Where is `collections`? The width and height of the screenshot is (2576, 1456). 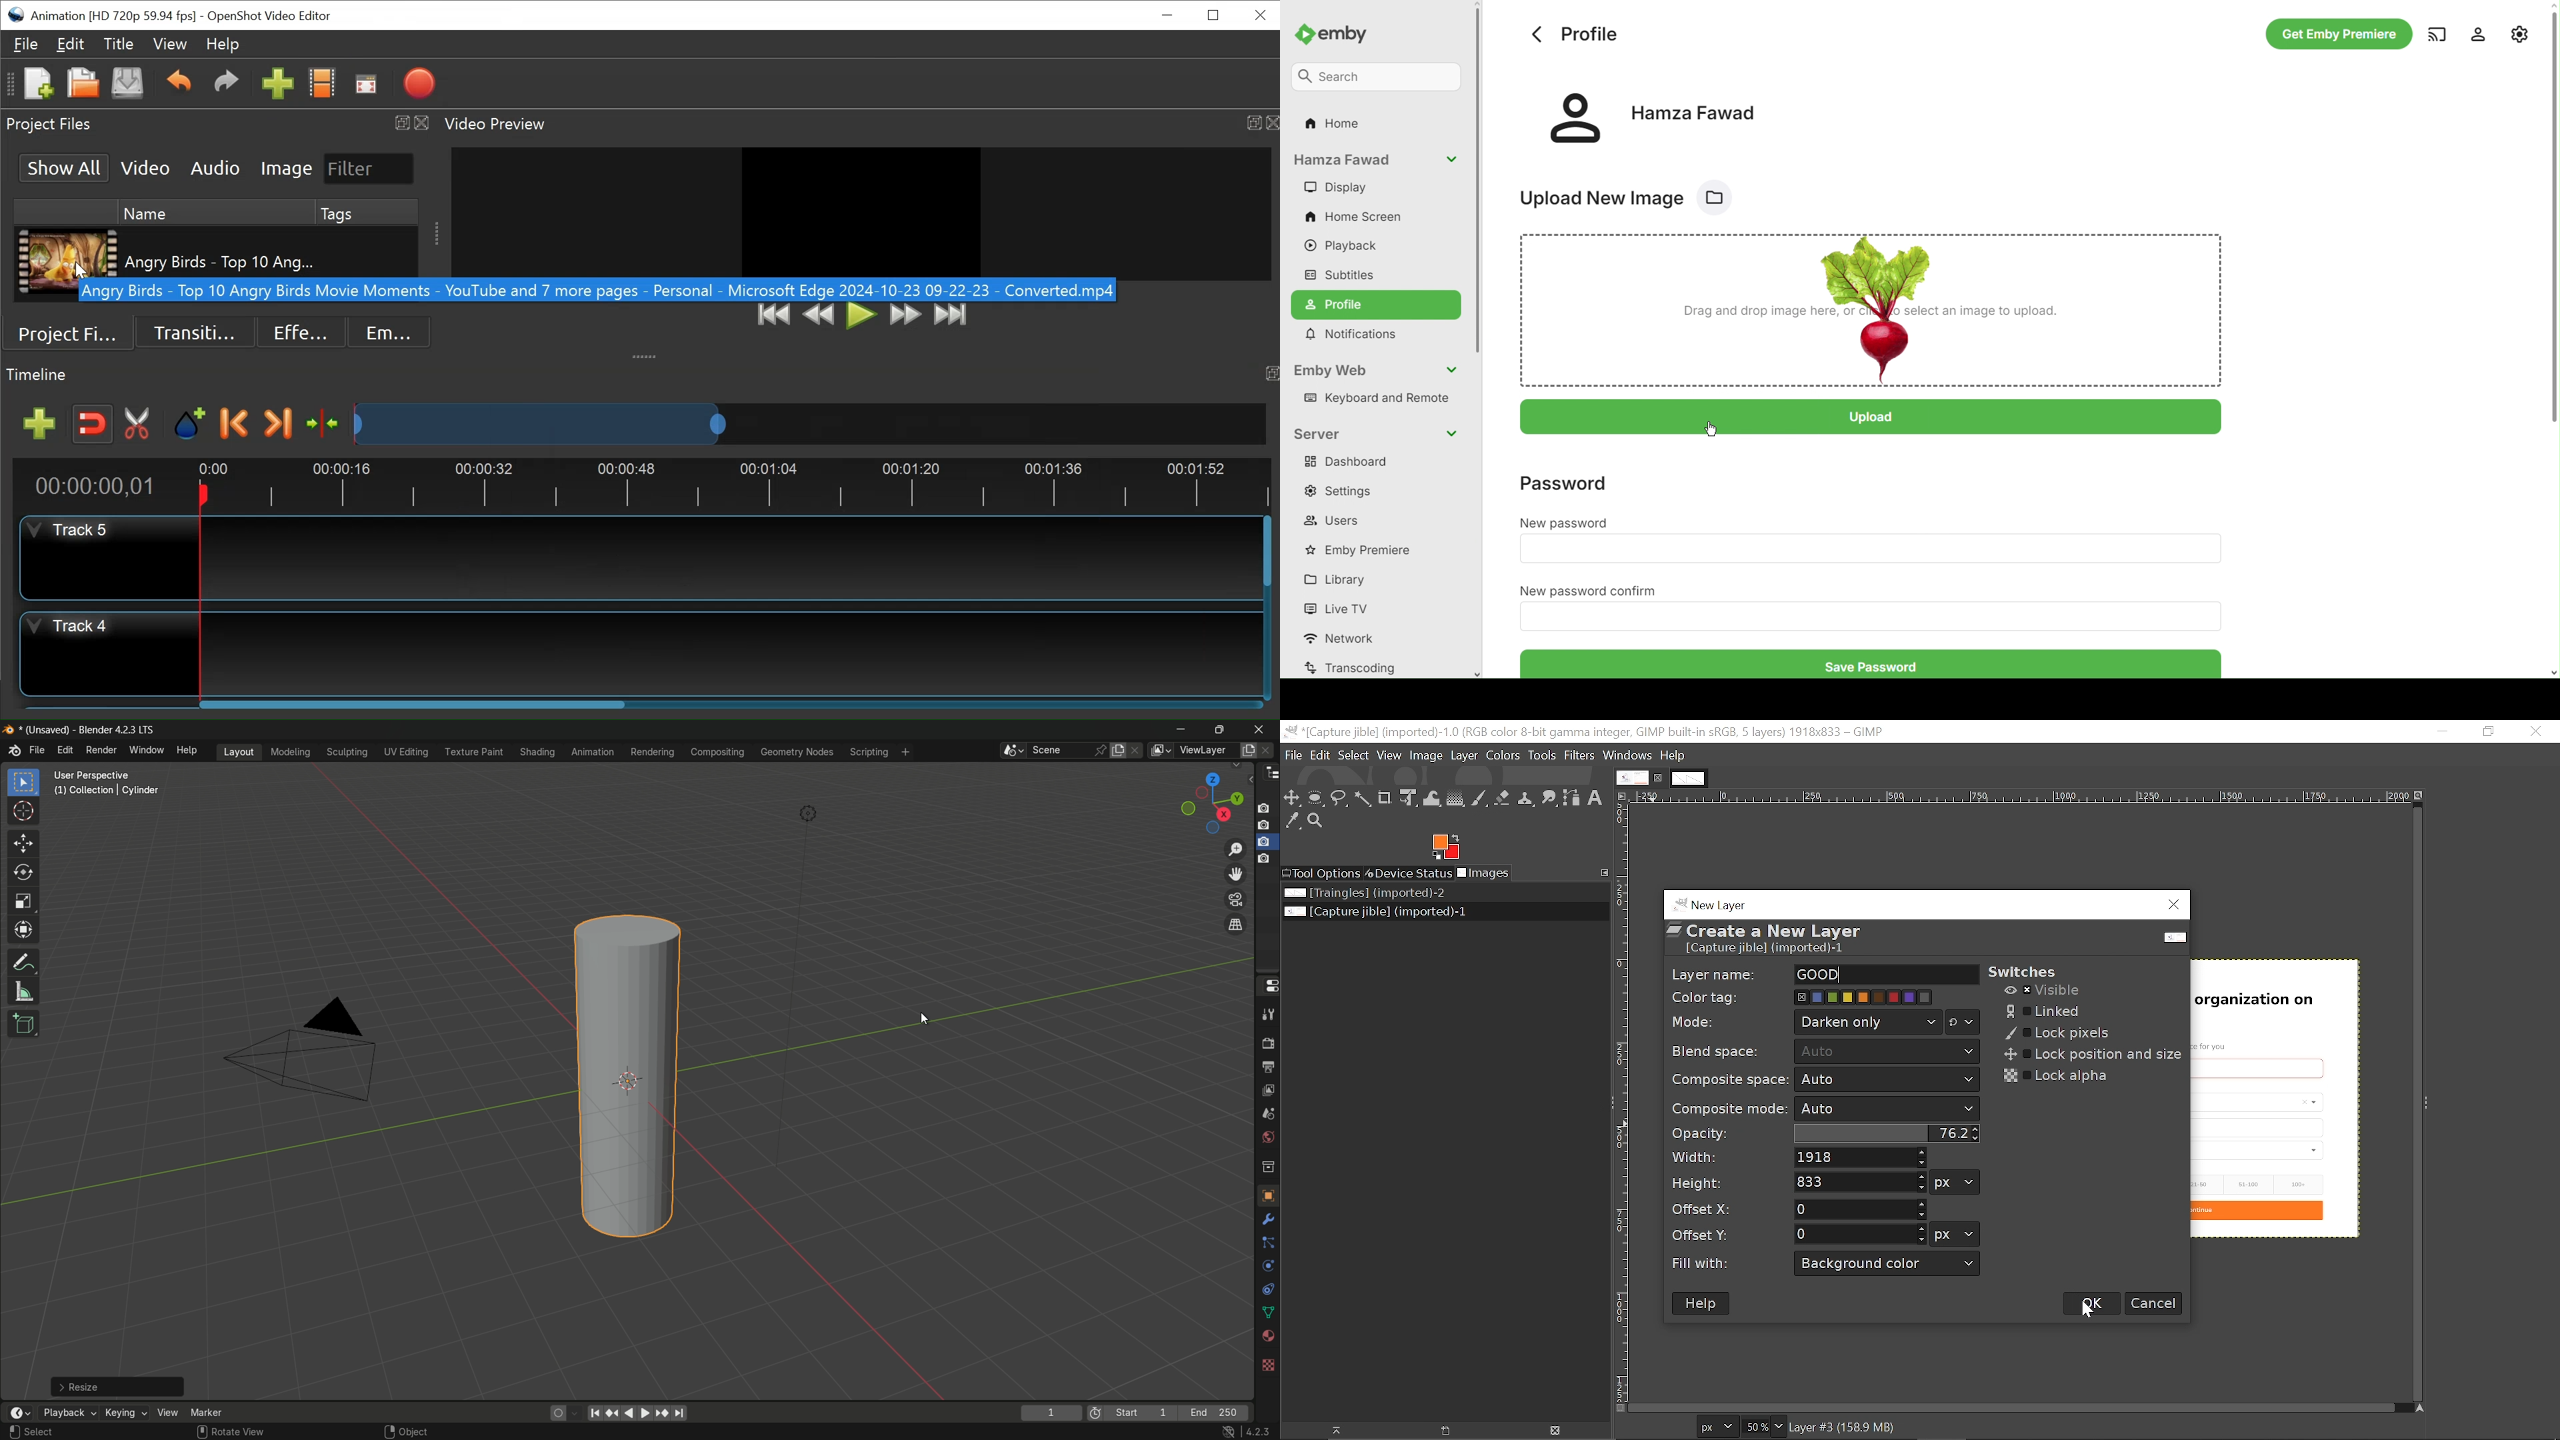 collections is located at coordinates (1267, 1167).